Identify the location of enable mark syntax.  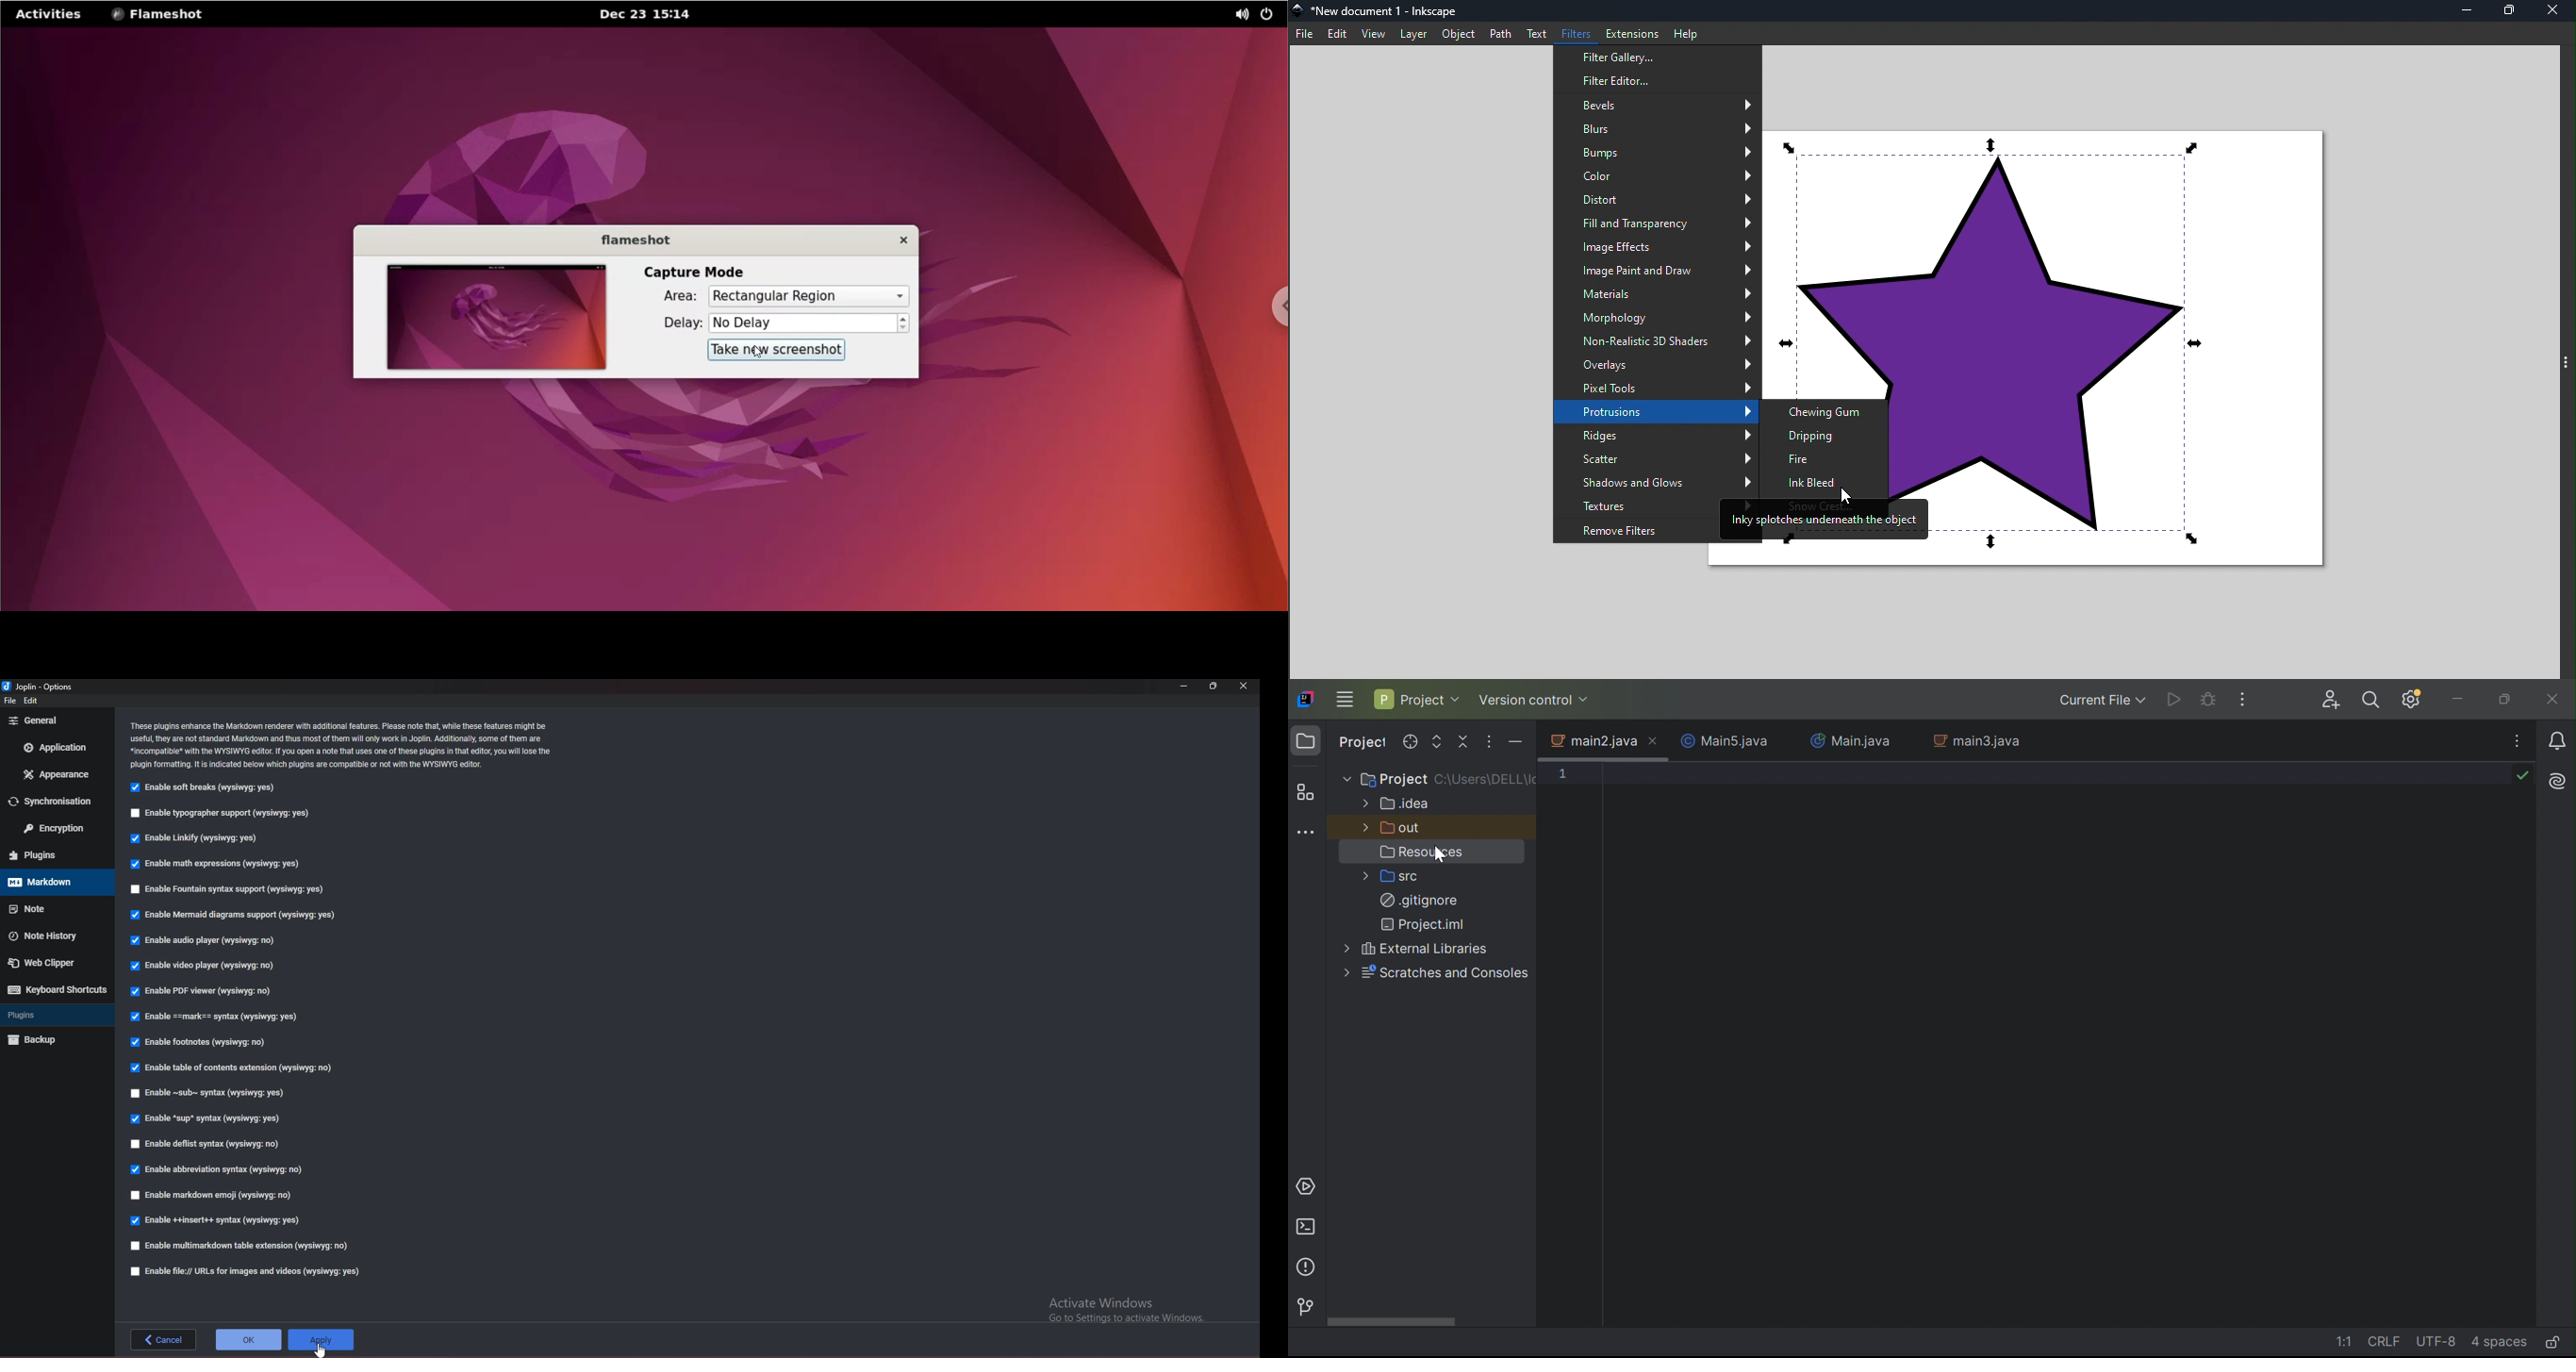
(221, 1017).